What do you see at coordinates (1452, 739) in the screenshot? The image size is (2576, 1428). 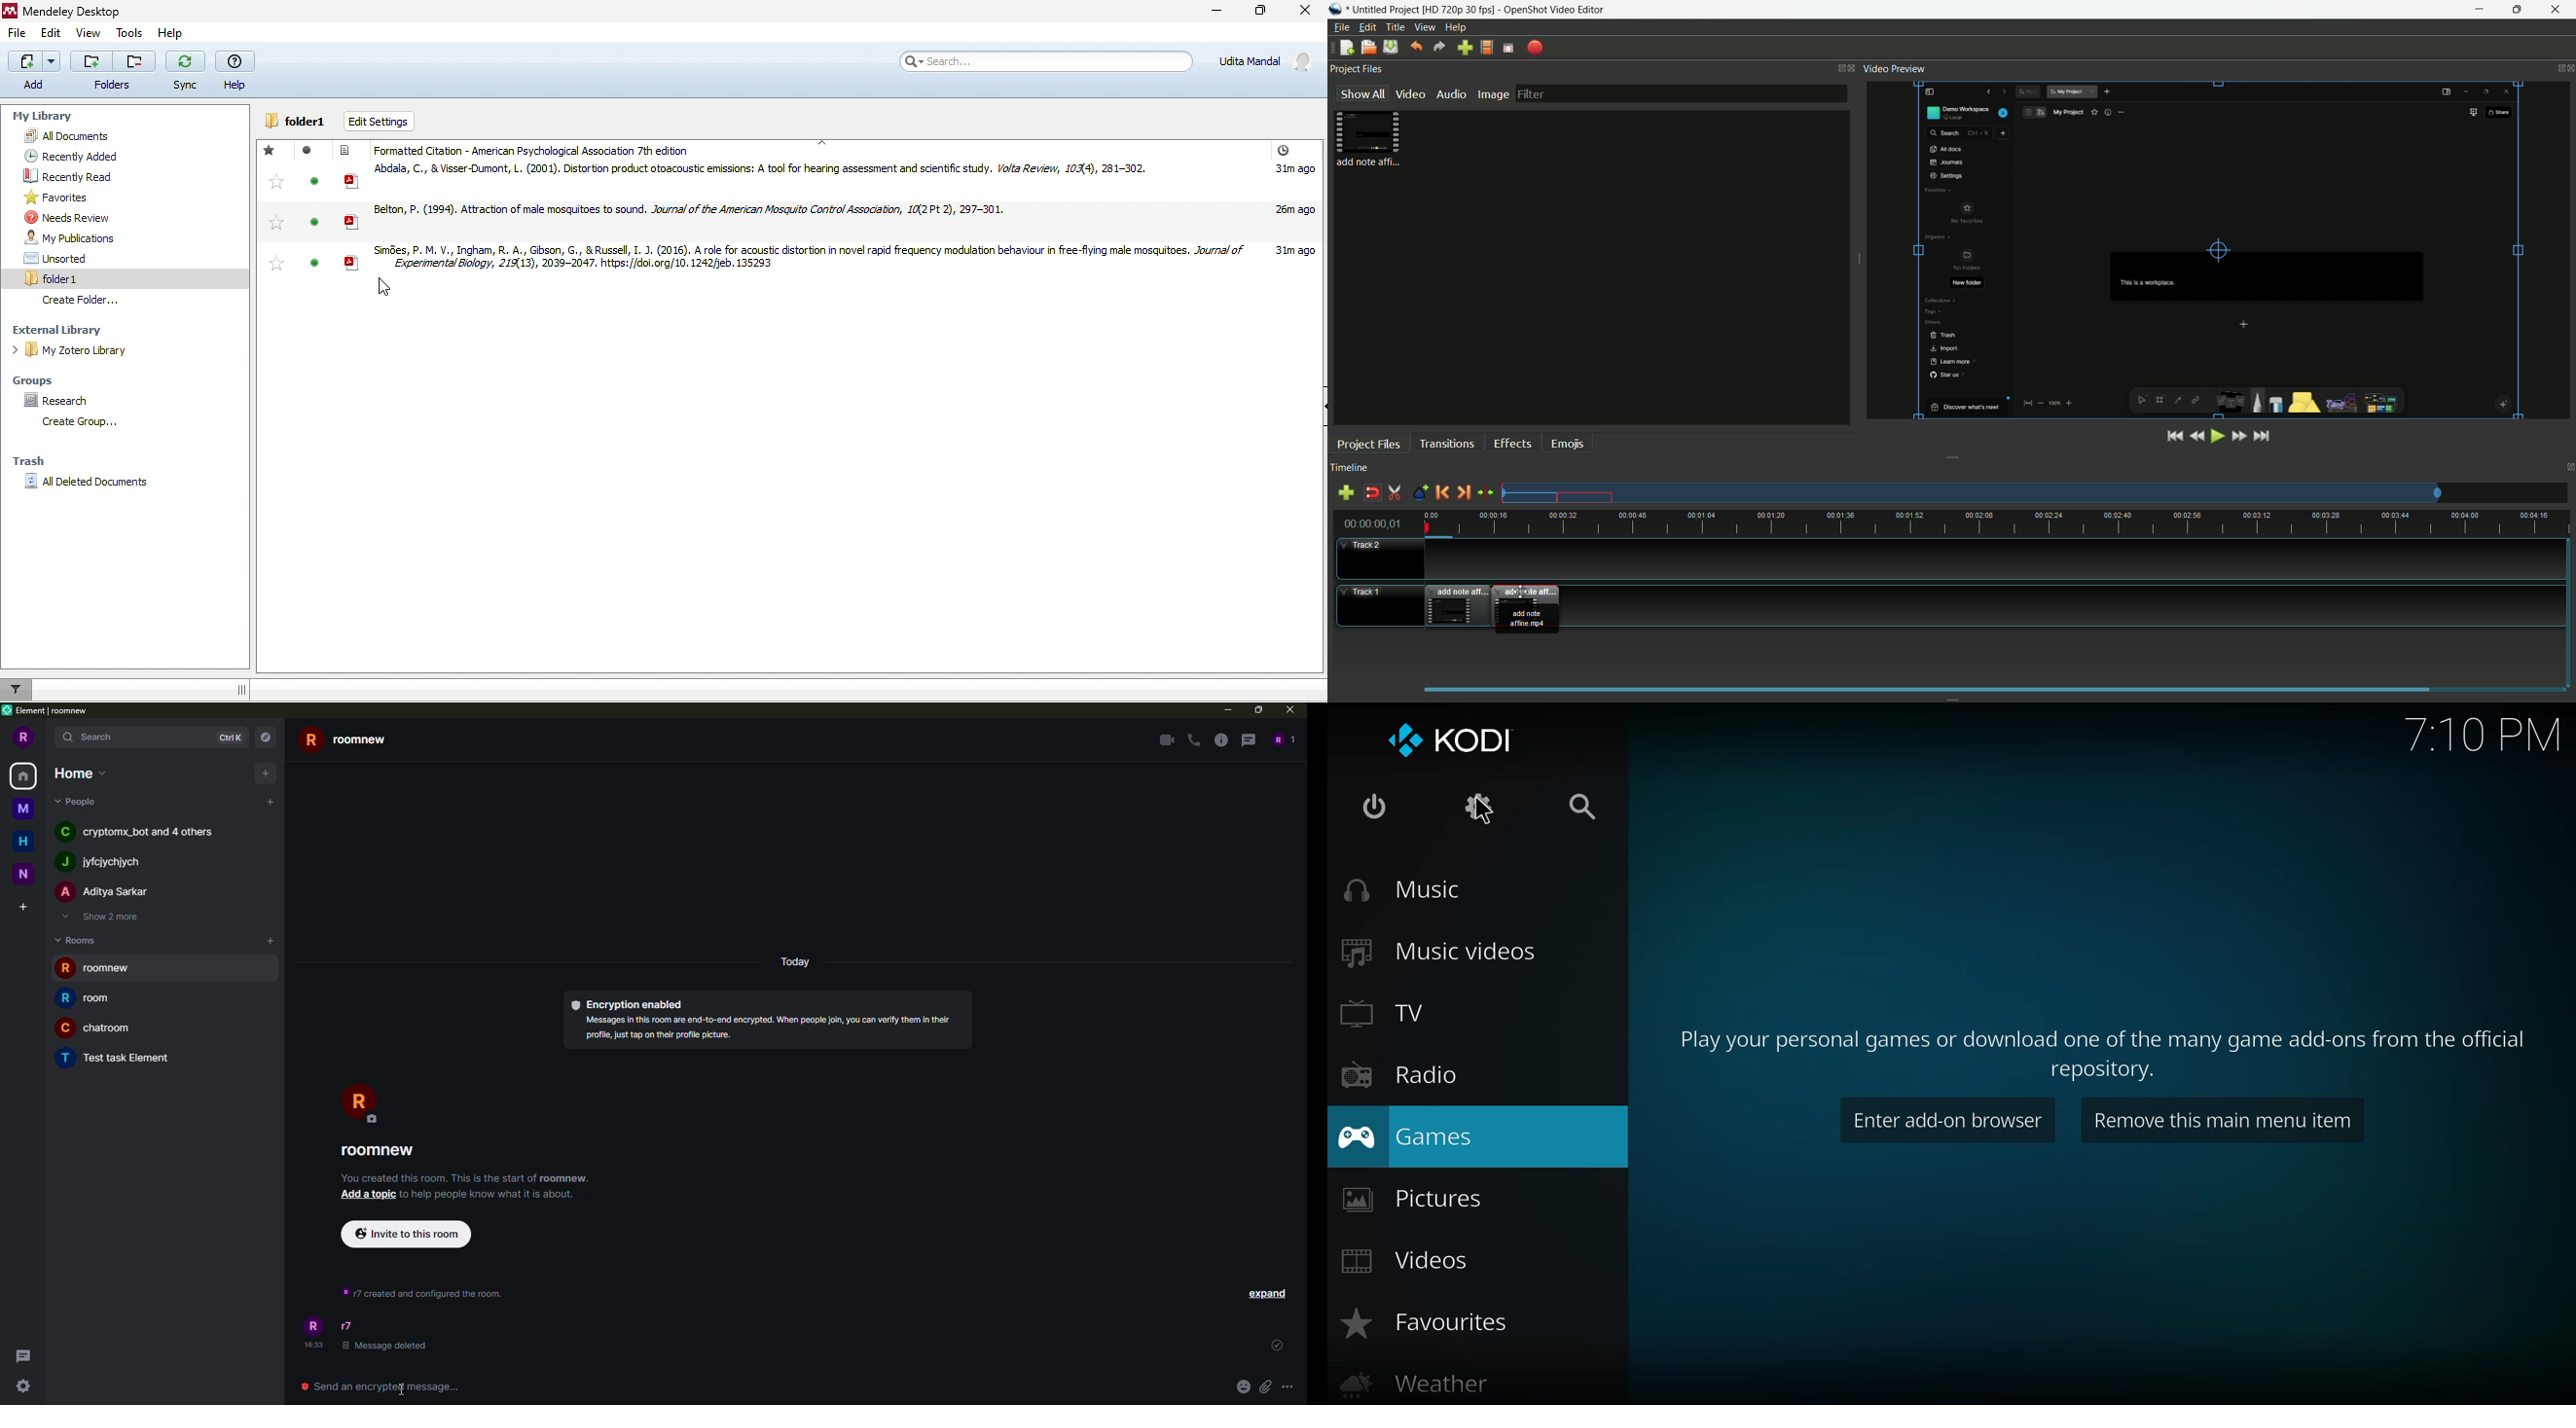 I see `kodi` at bounding box center [1452, 739].